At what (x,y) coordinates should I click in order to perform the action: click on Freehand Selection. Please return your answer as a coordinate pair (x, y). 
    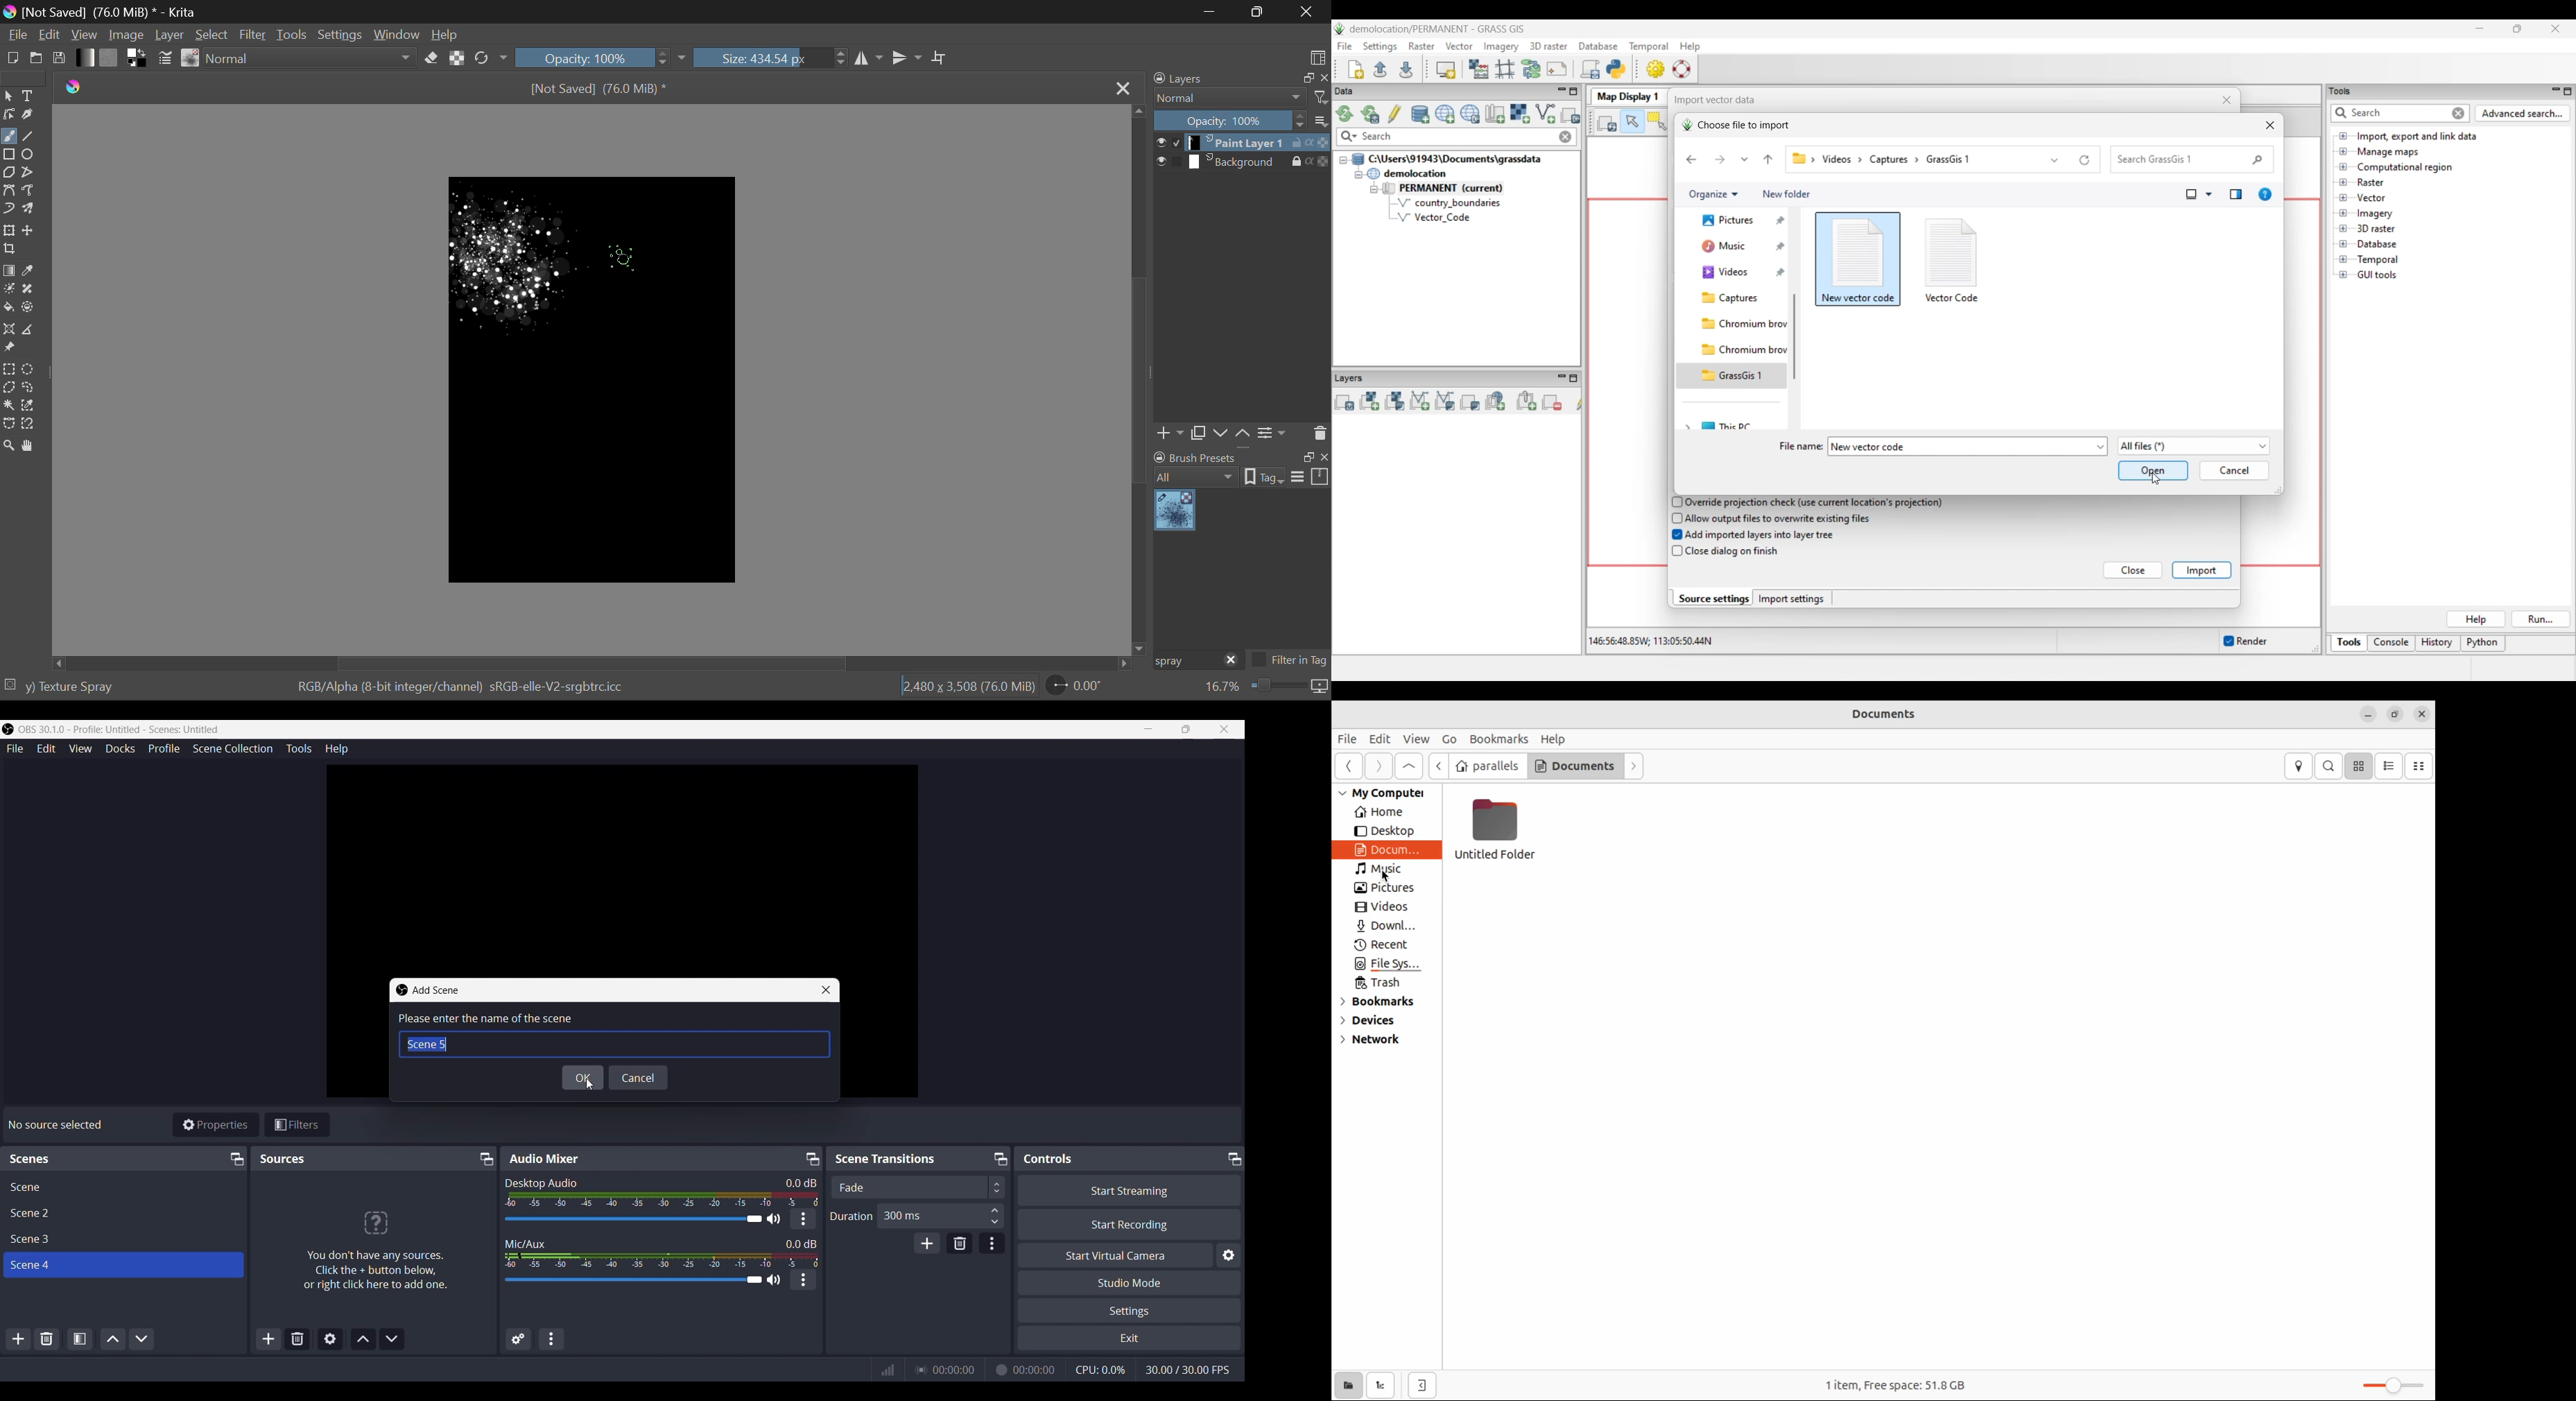
    Looking at the image, I should click on (29, 387).